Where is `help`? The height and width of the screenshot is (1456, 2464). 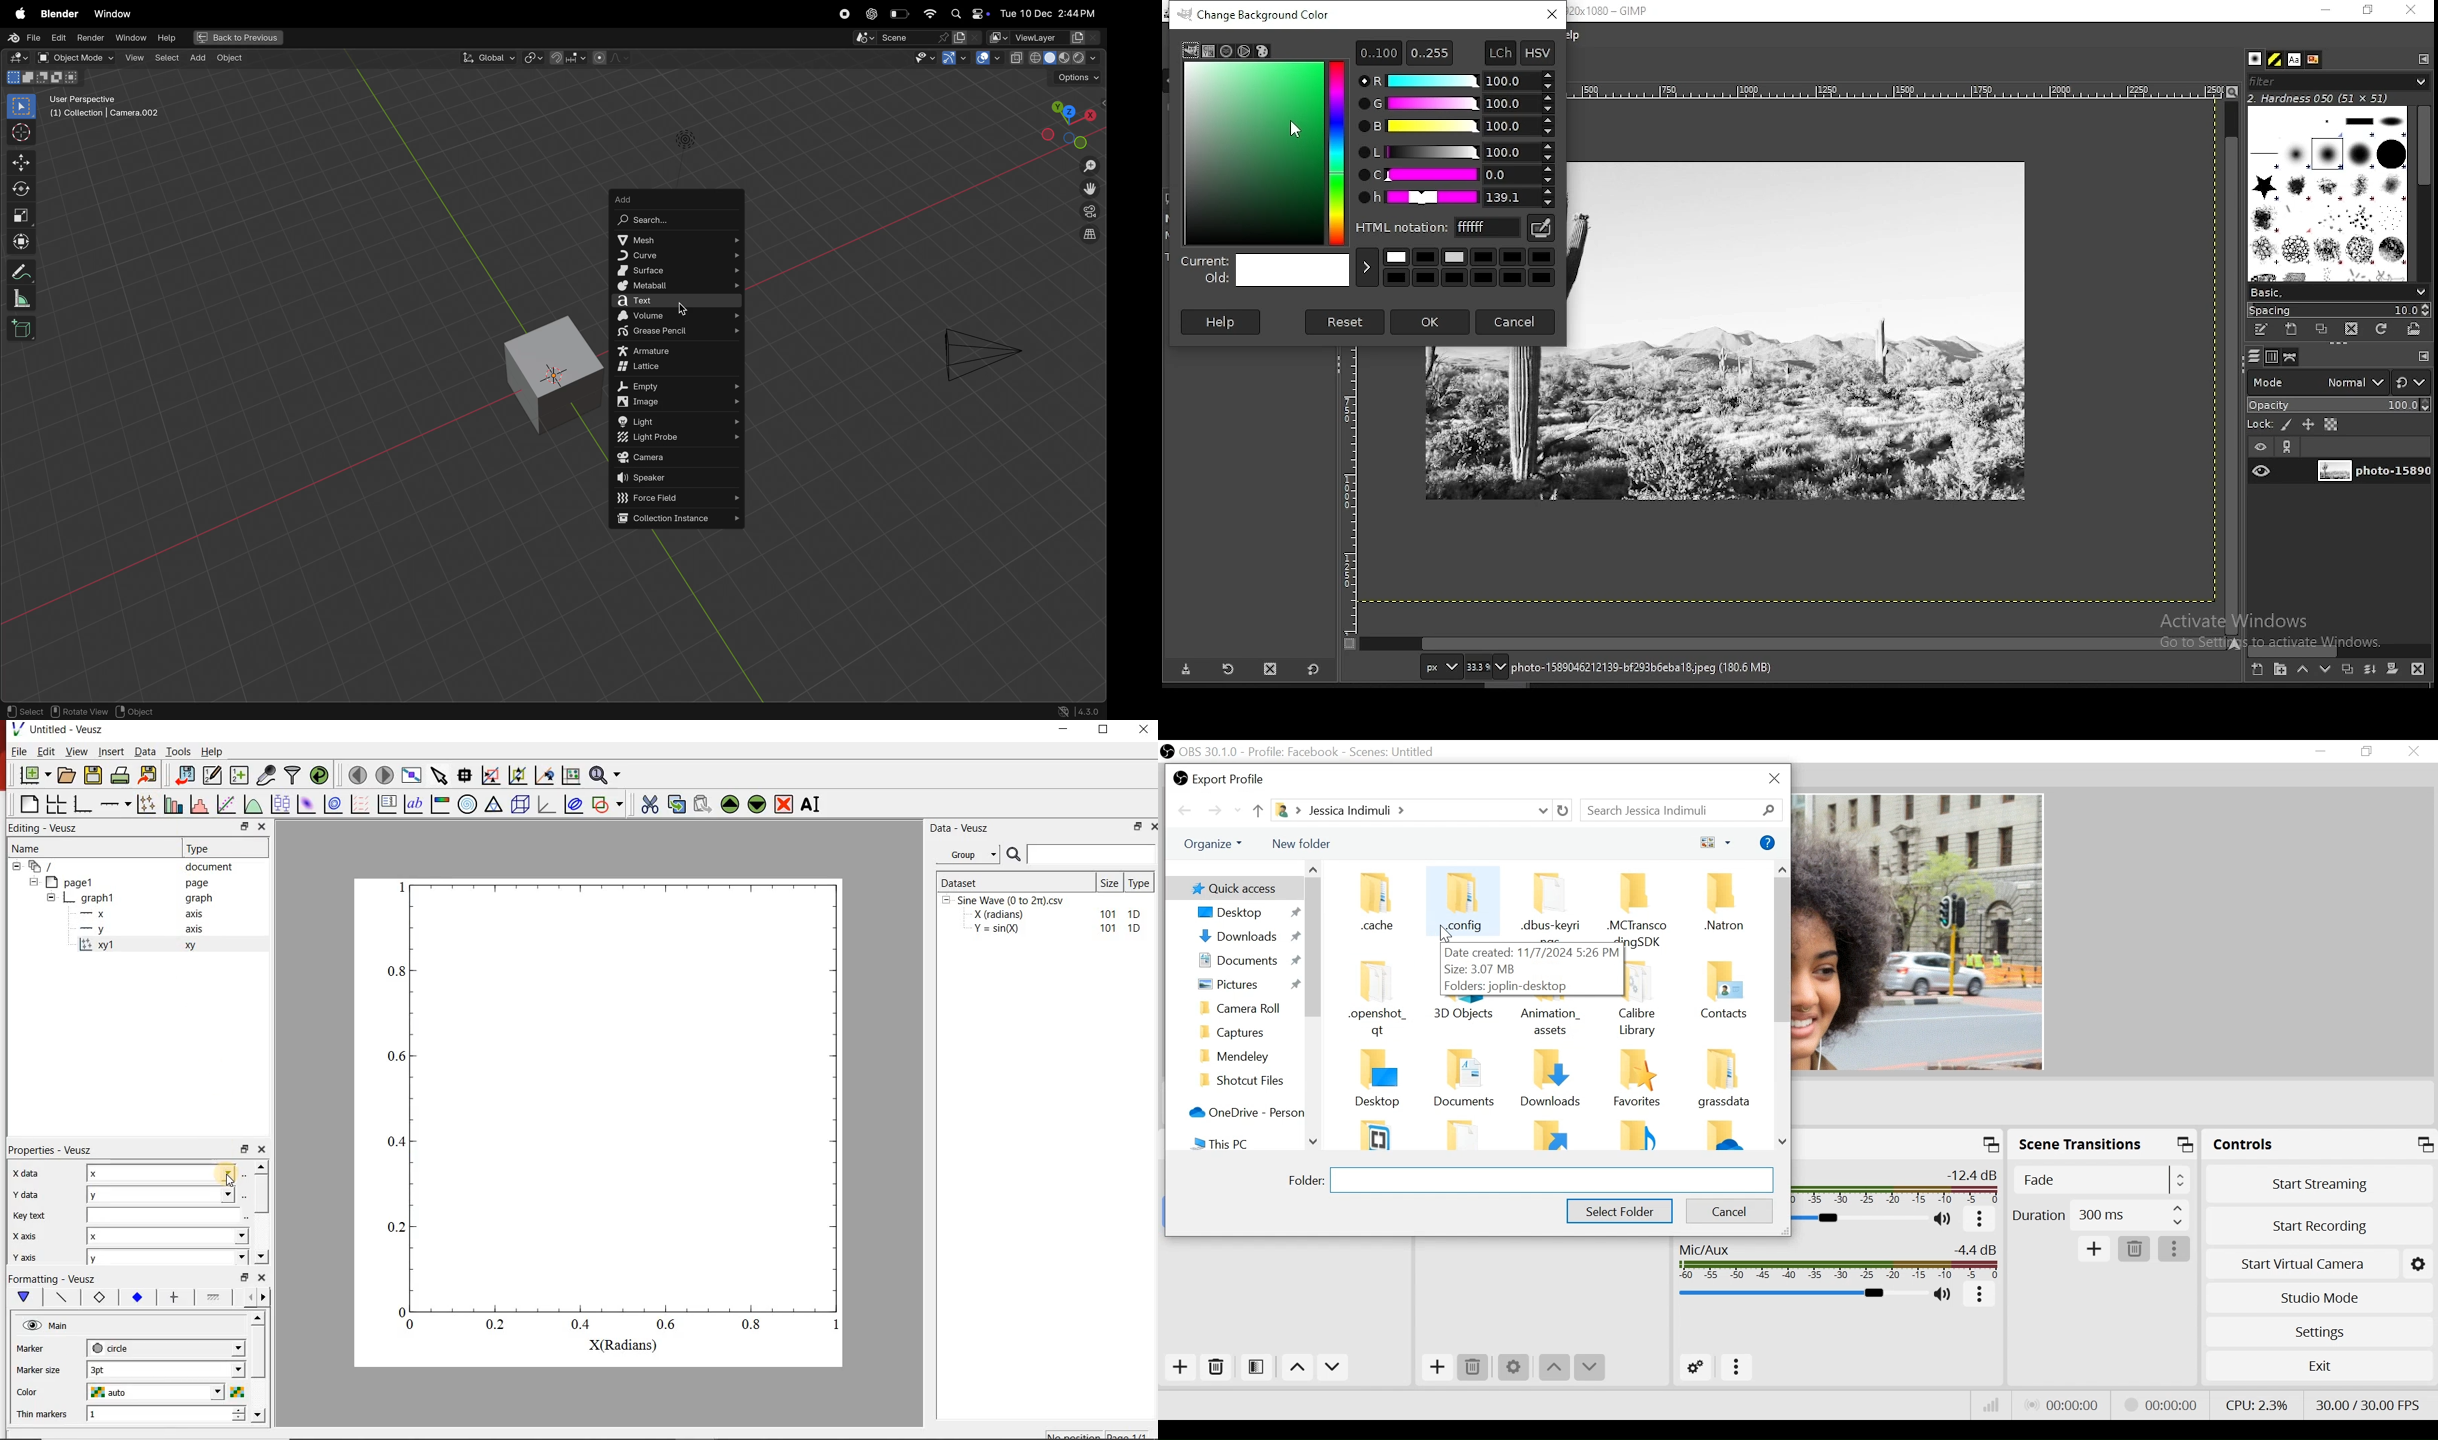 help is located at coordinates (171, 37).